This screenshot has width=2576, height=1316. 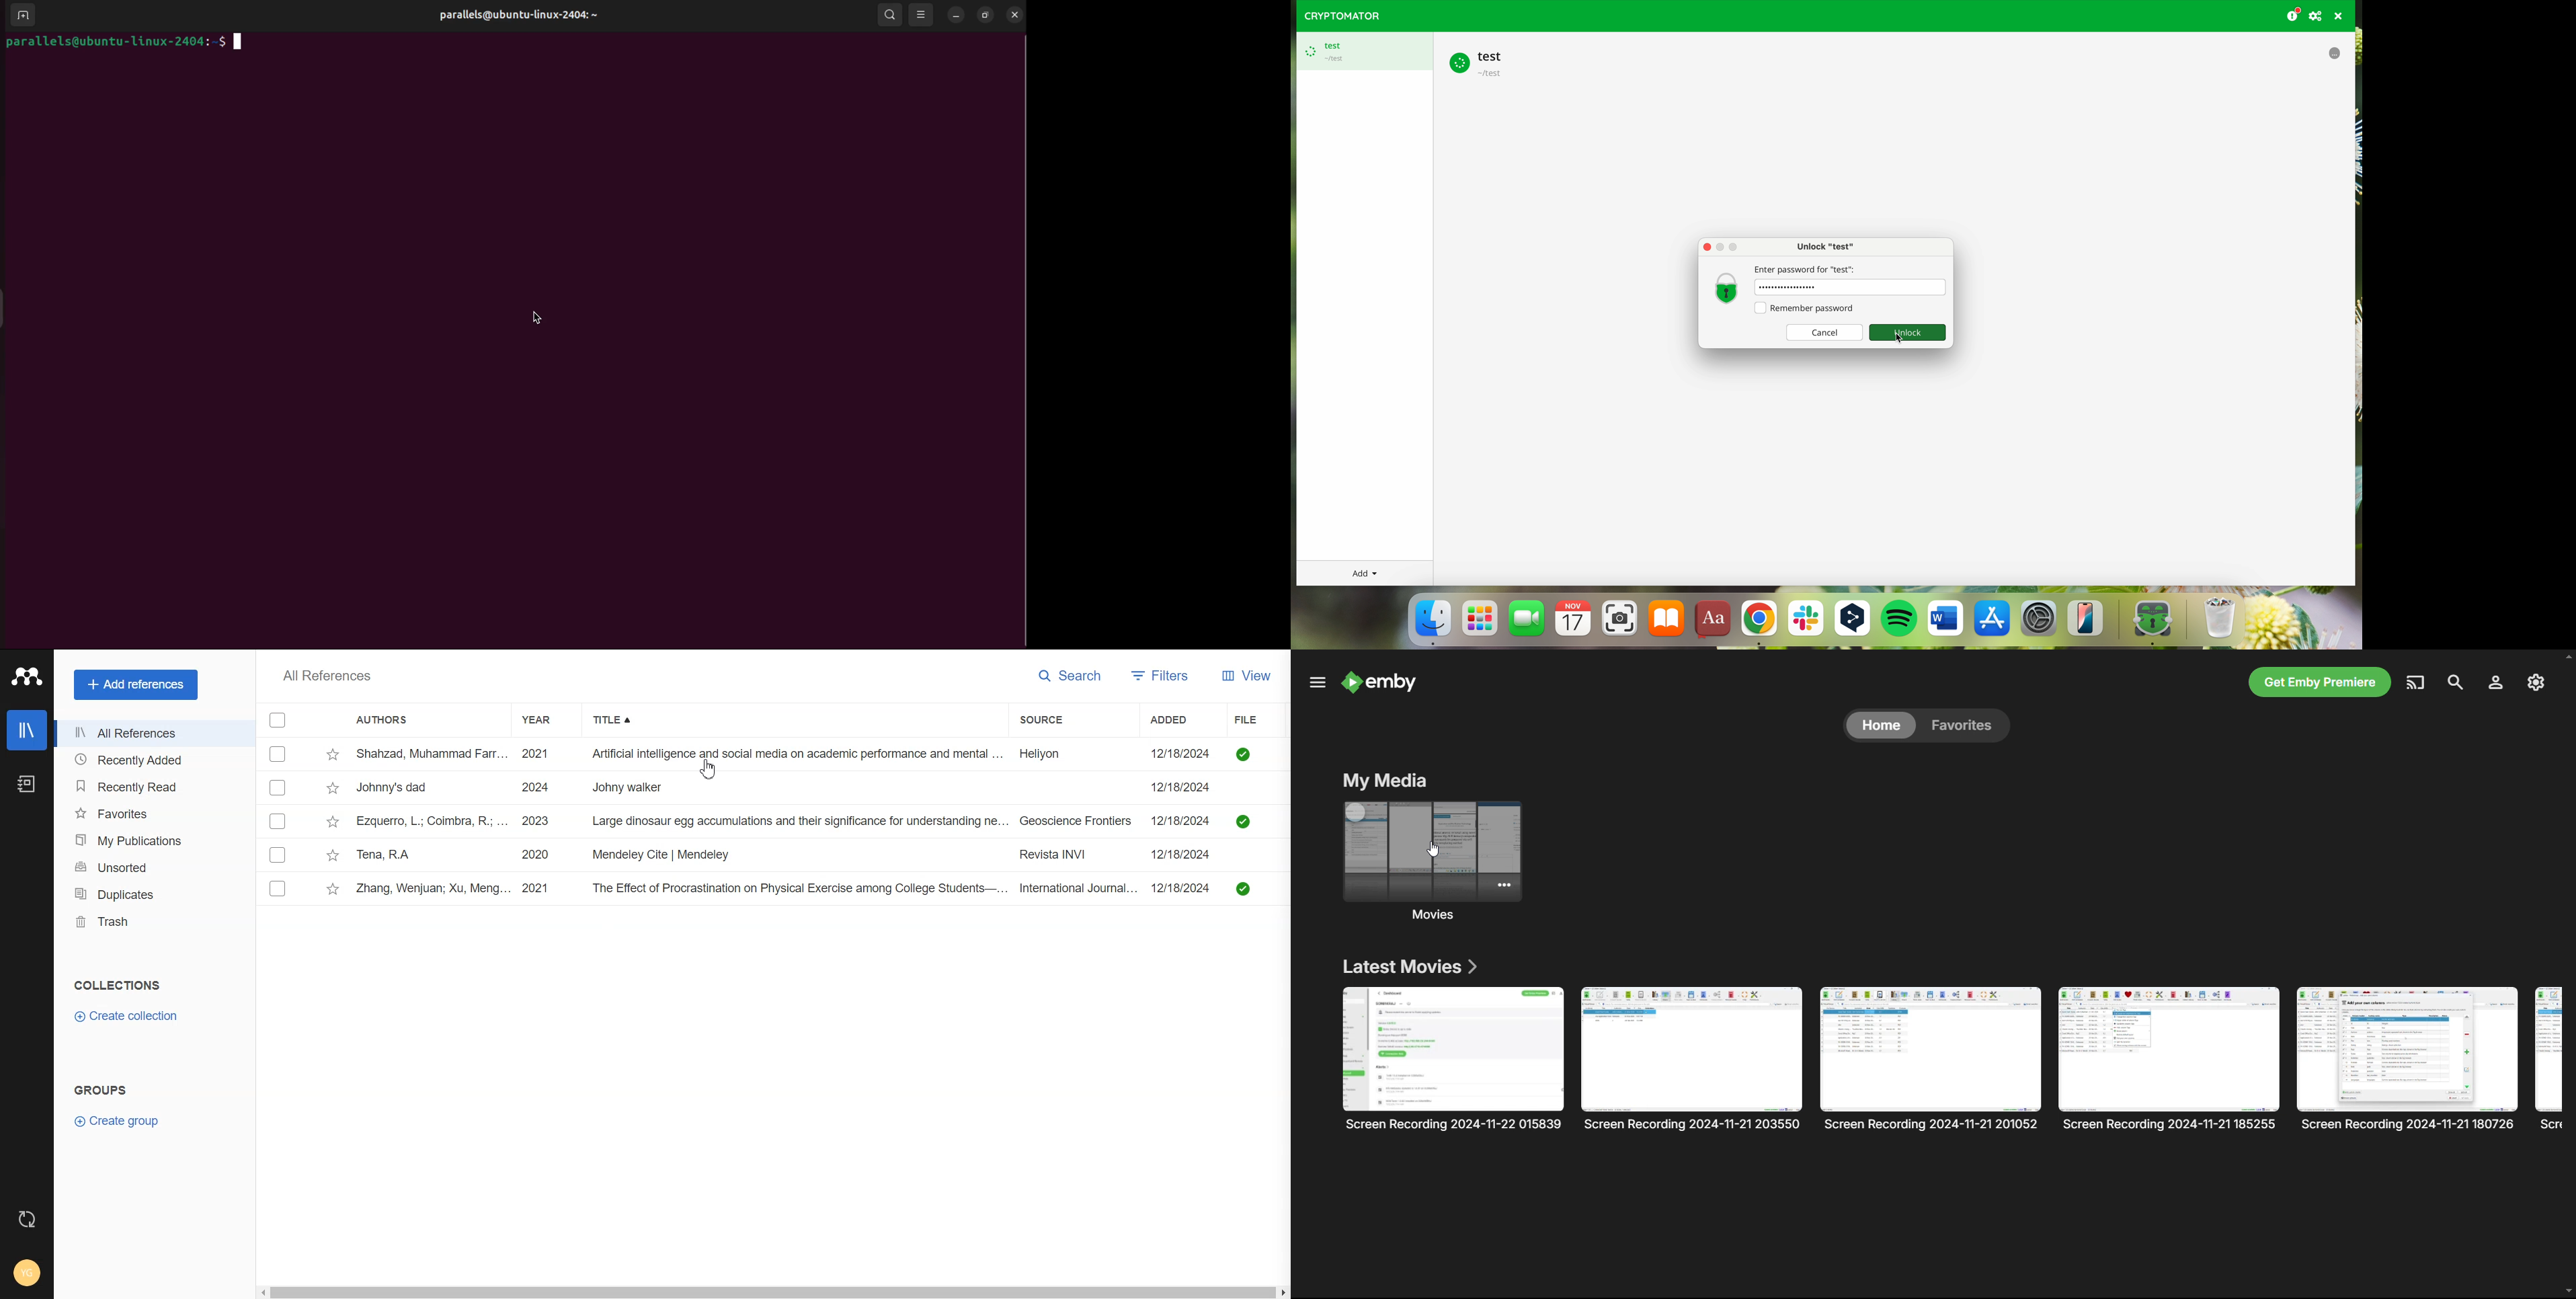 What do you see at coordinates (145, 841) in the screenshot?
I see `My Publications` at bounding box center [145, 841].